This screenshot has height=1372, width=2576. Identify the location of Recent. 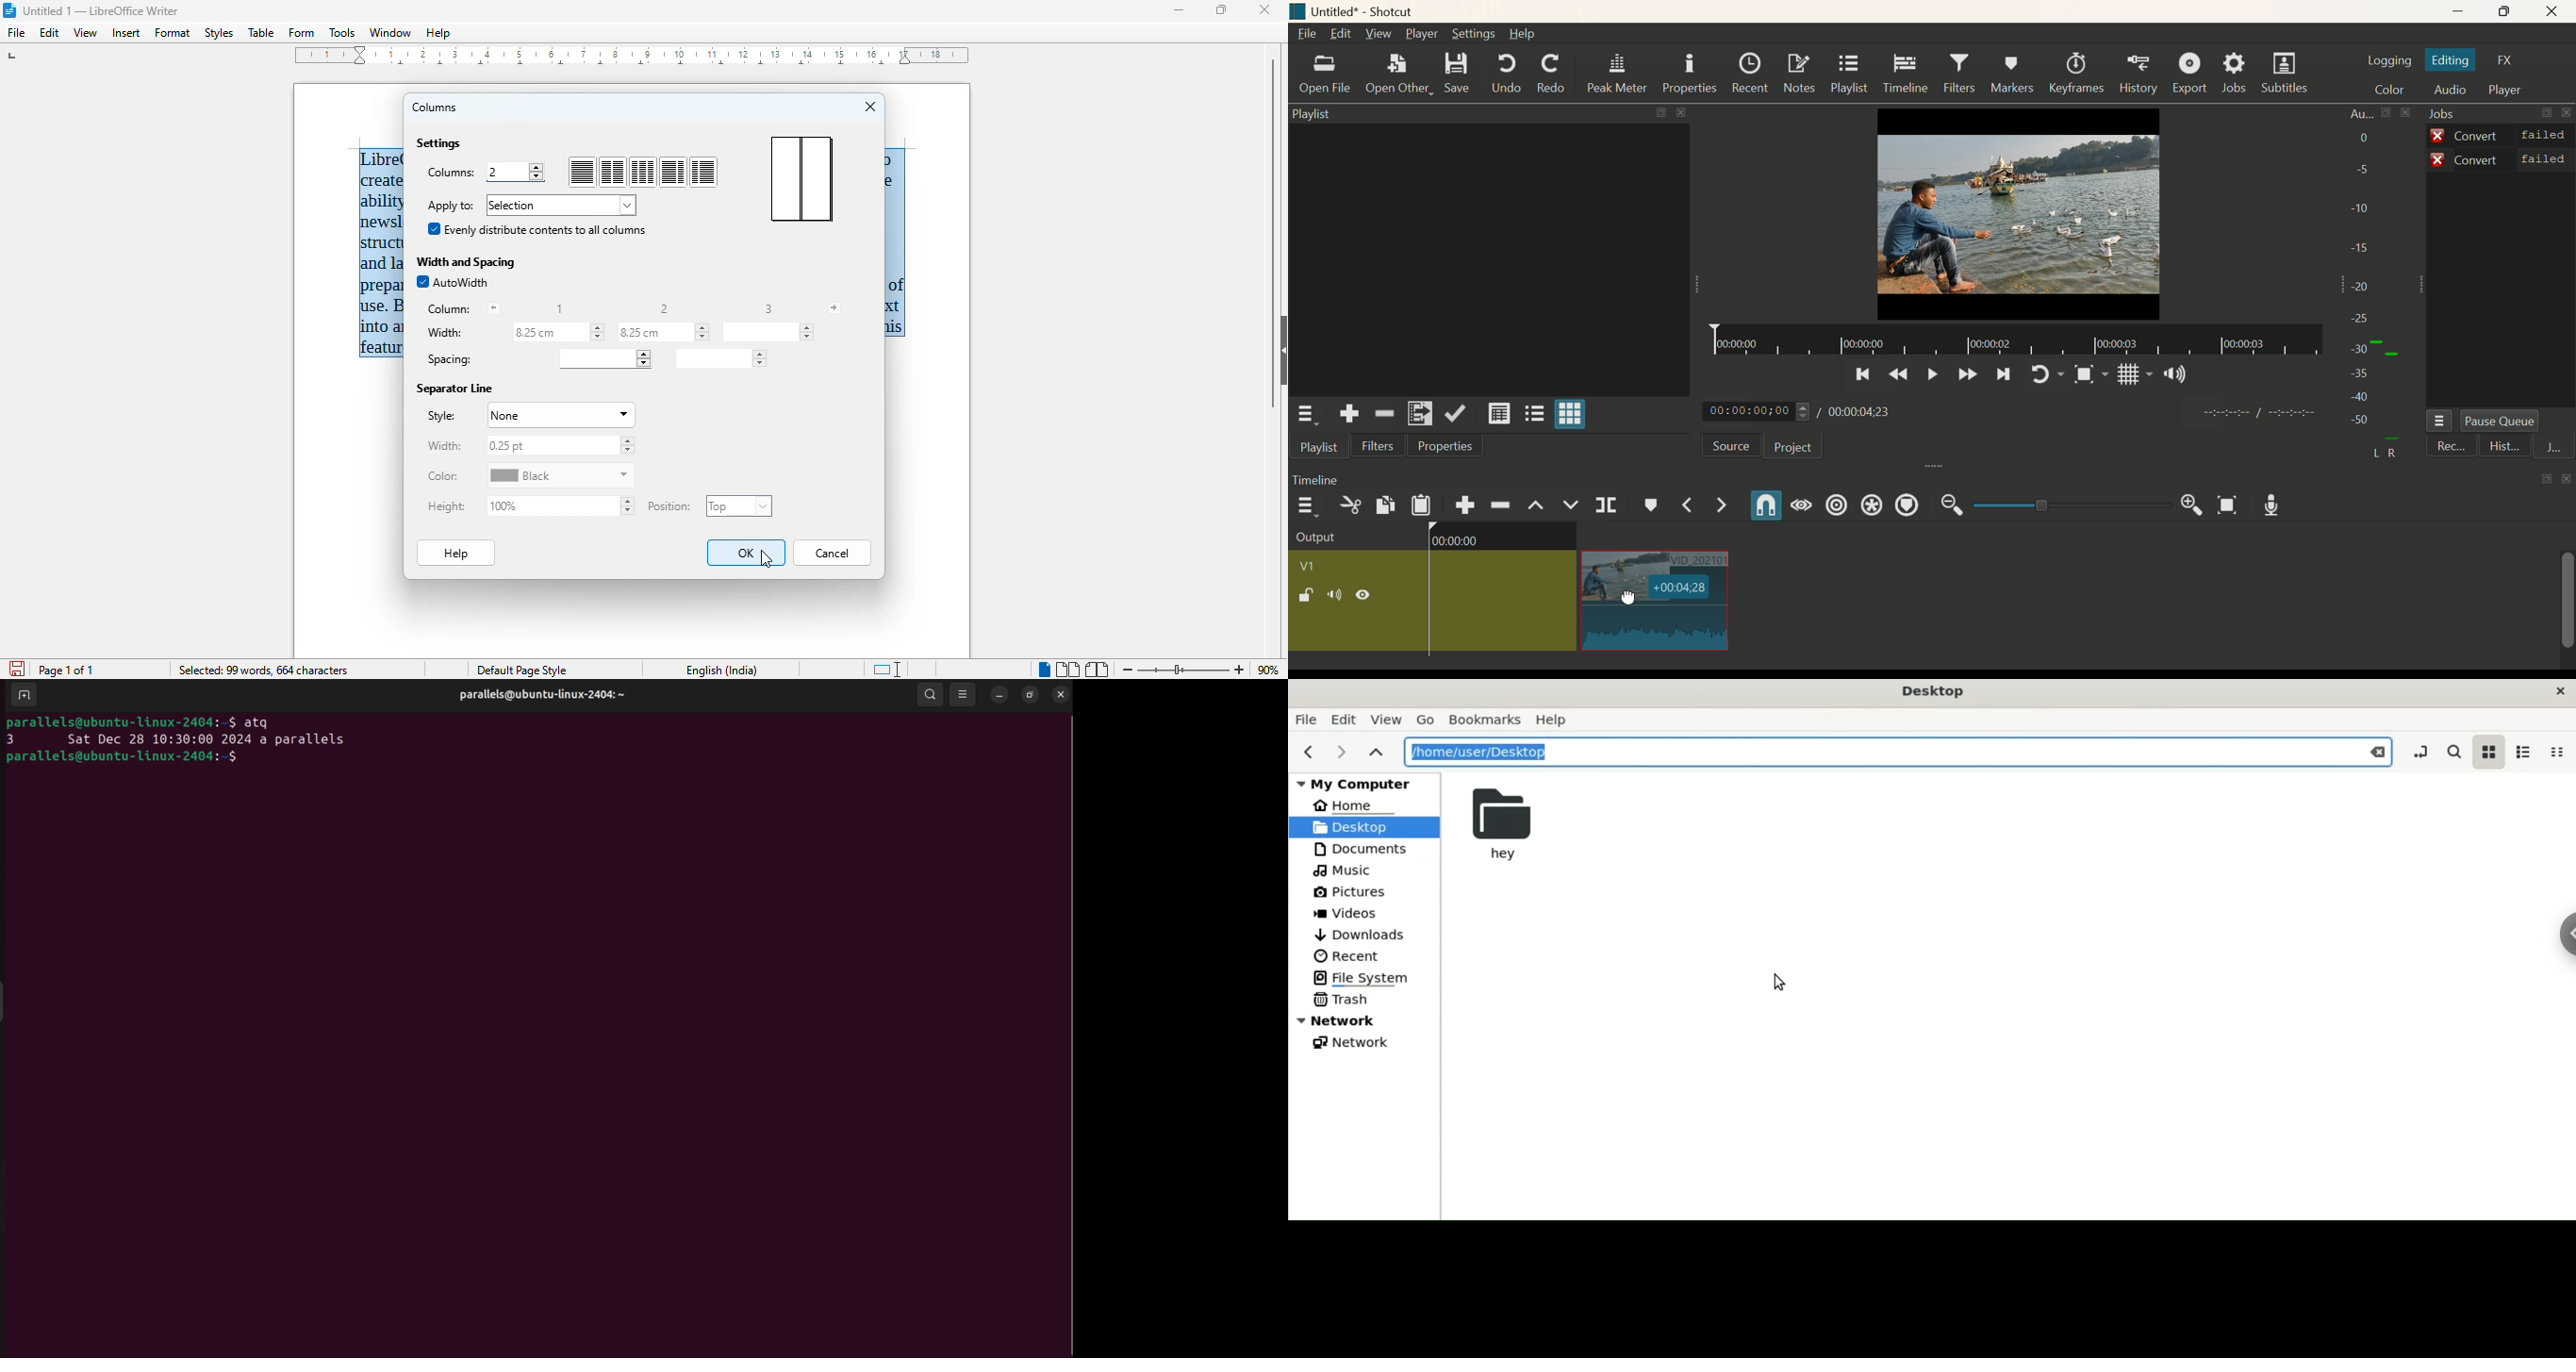
(1749, 74).